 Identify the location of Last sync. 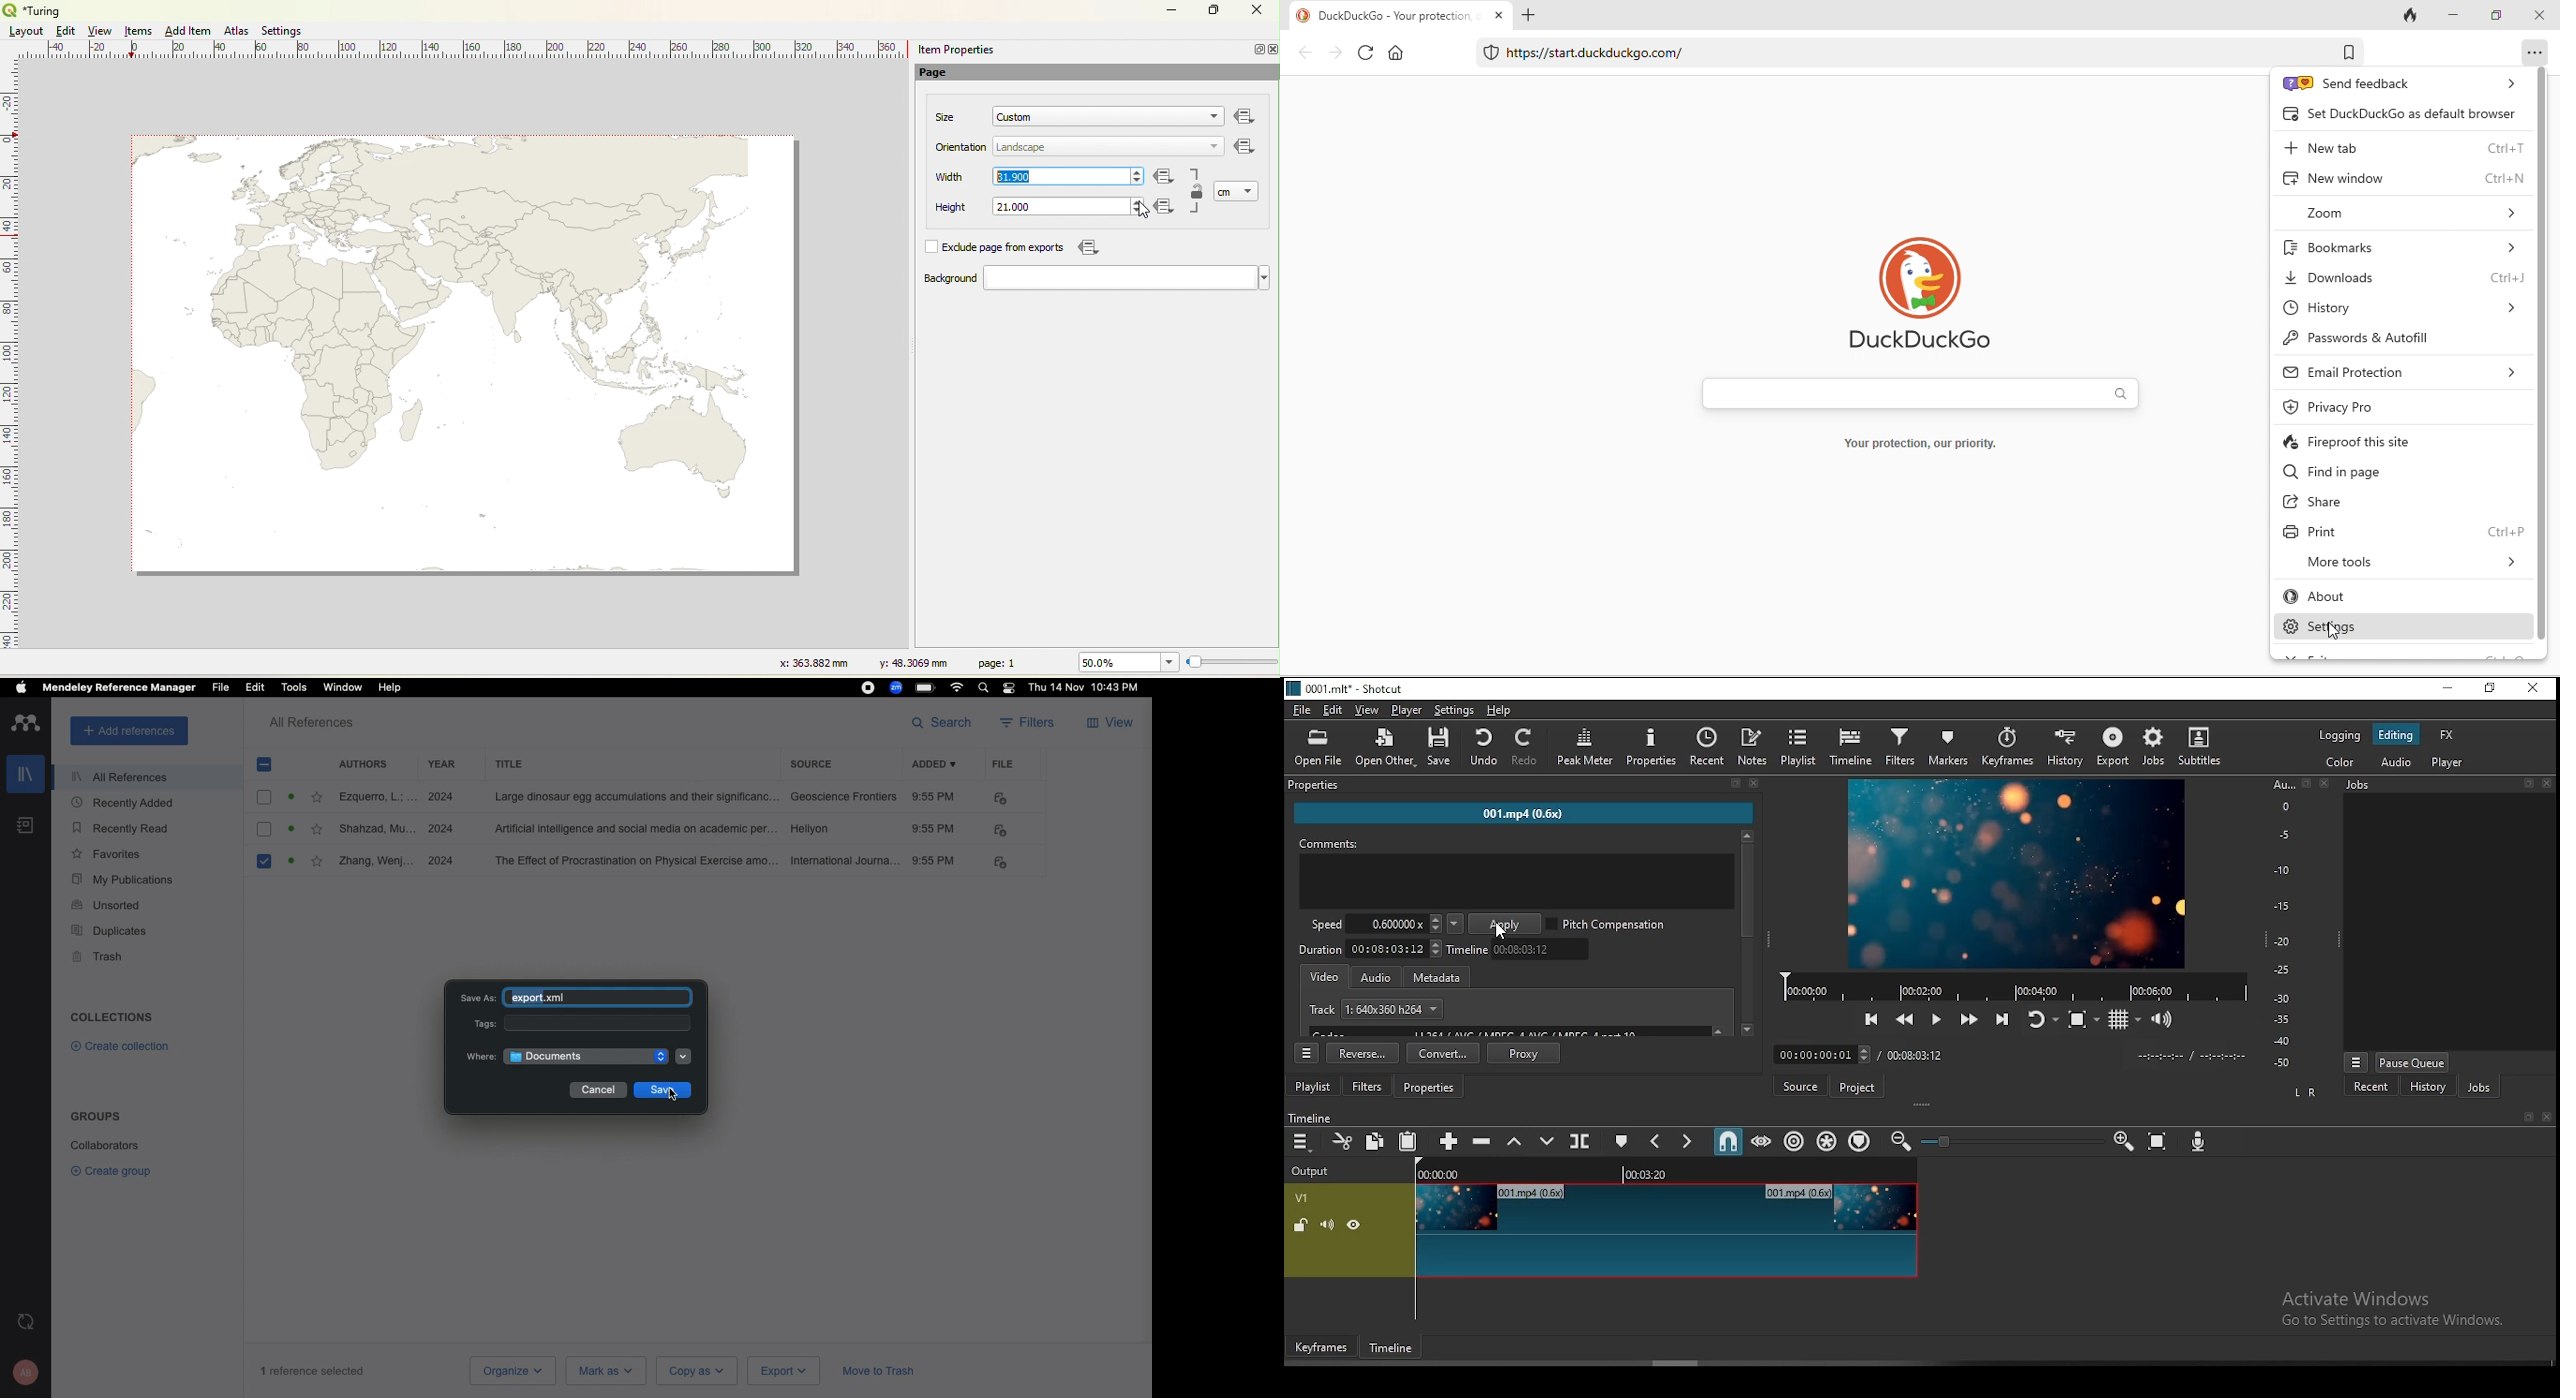
(28, 1321).